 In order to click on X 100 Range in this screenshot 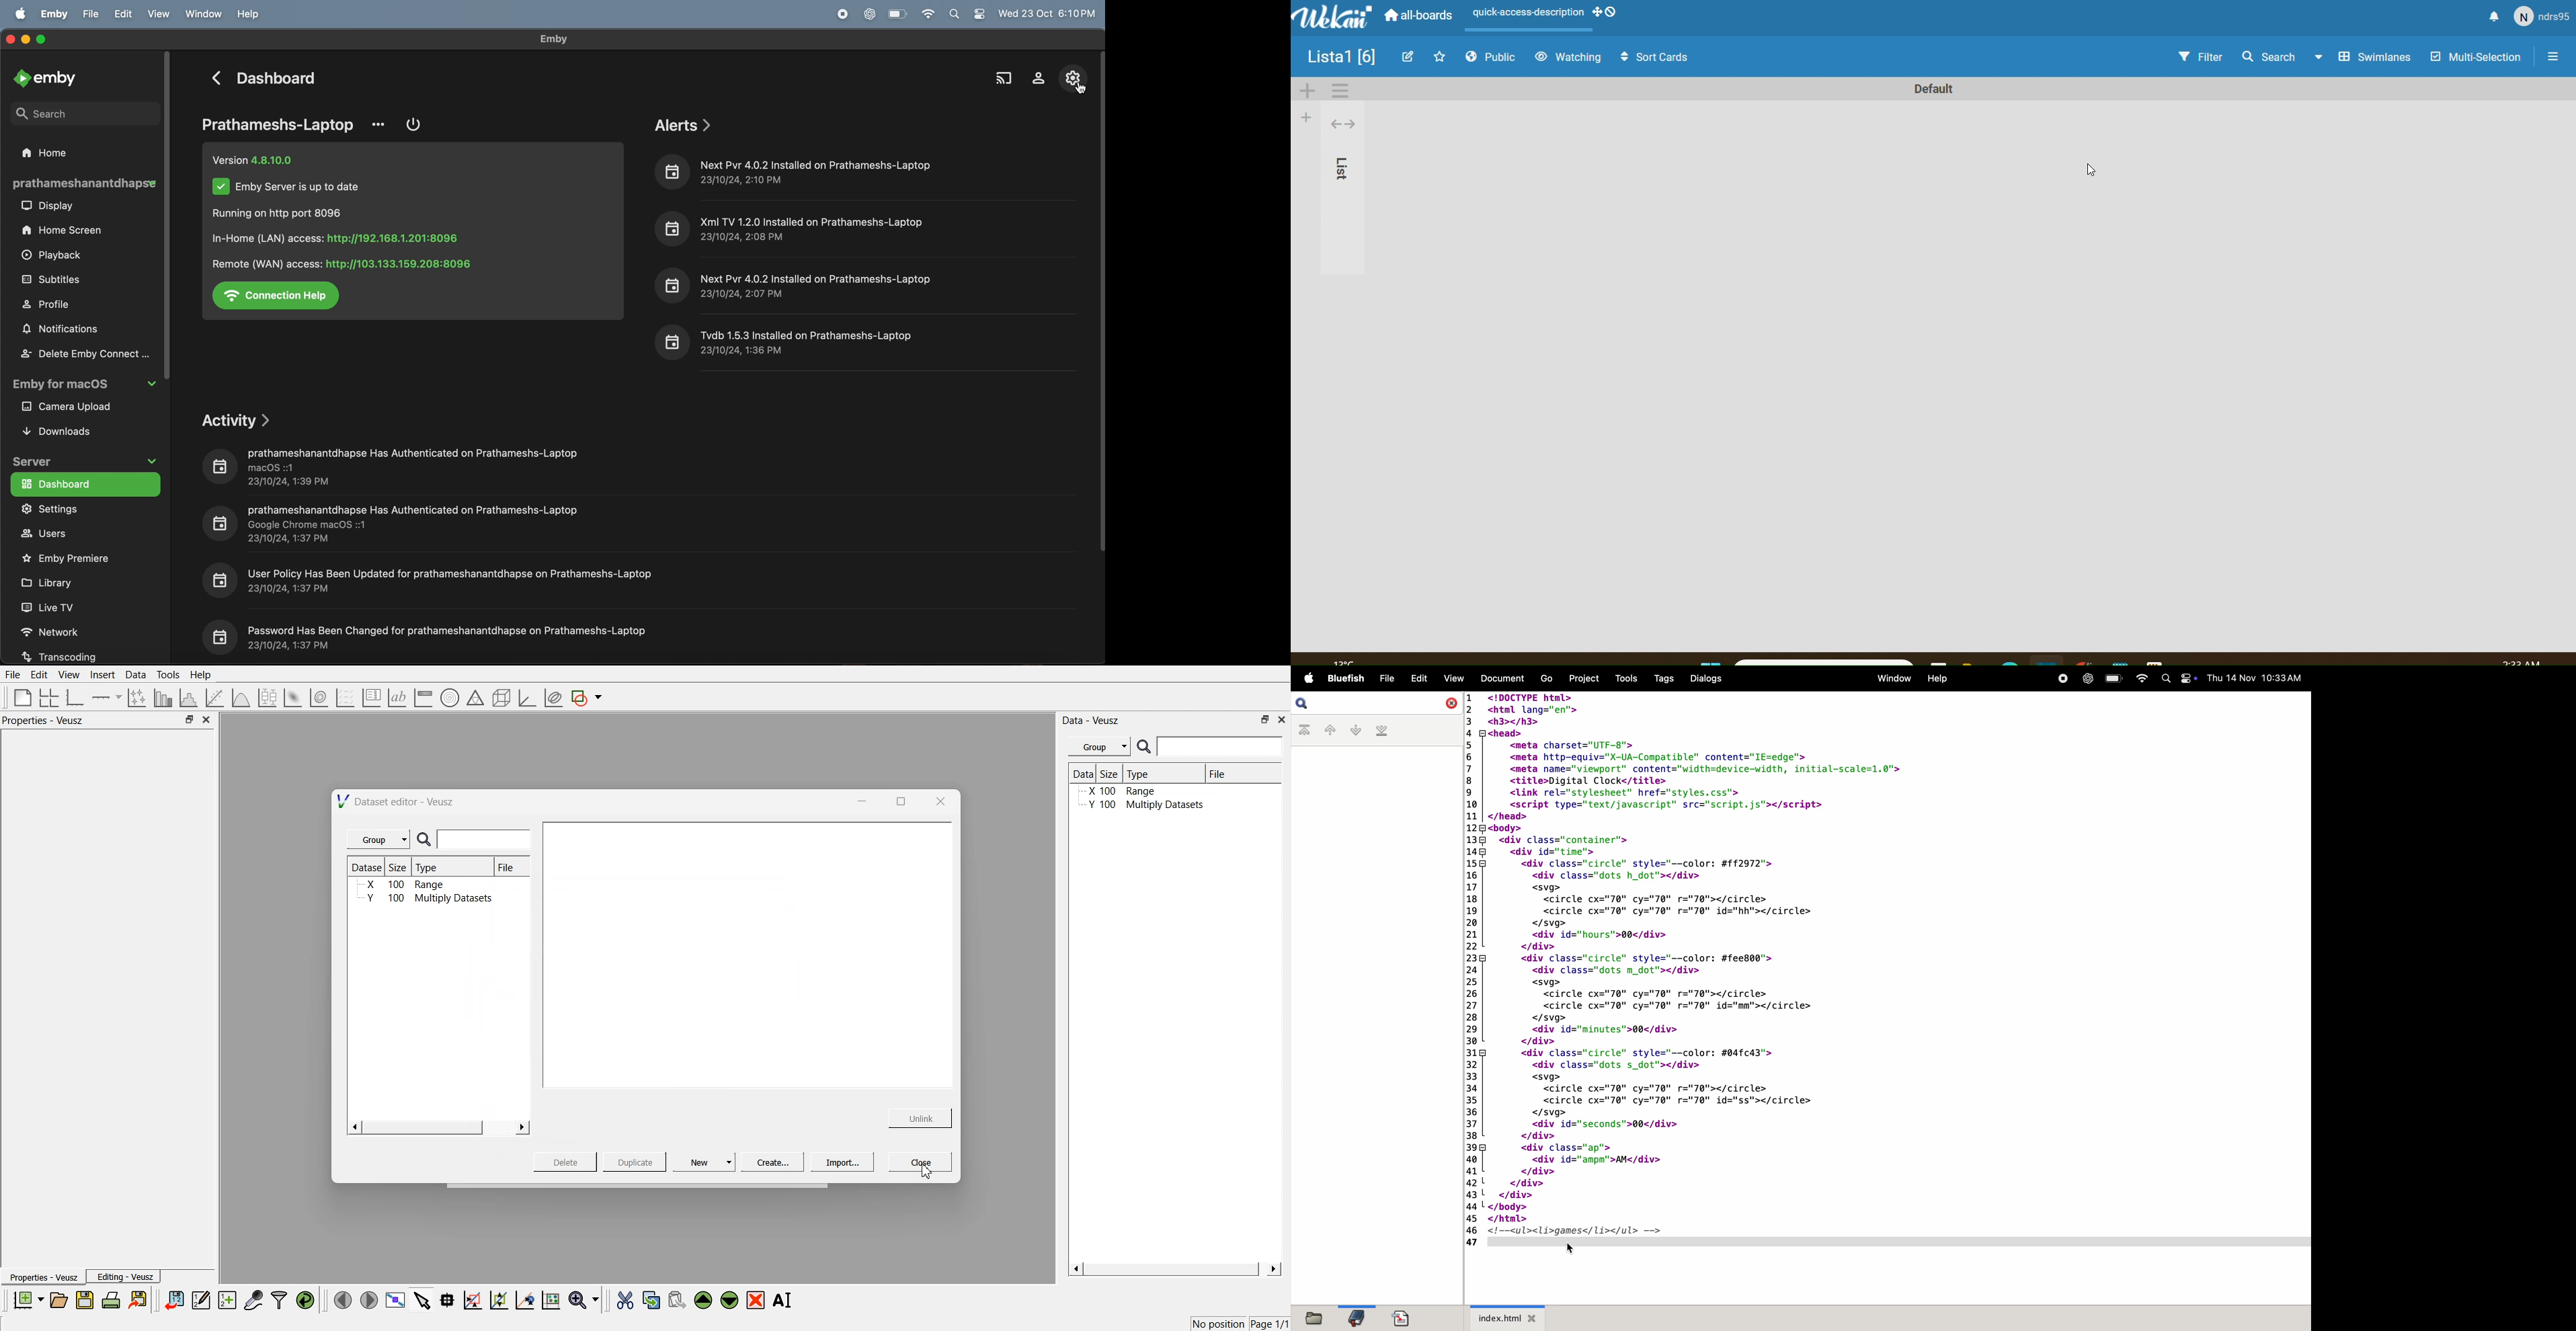, I will do `click(1121, 792)`.